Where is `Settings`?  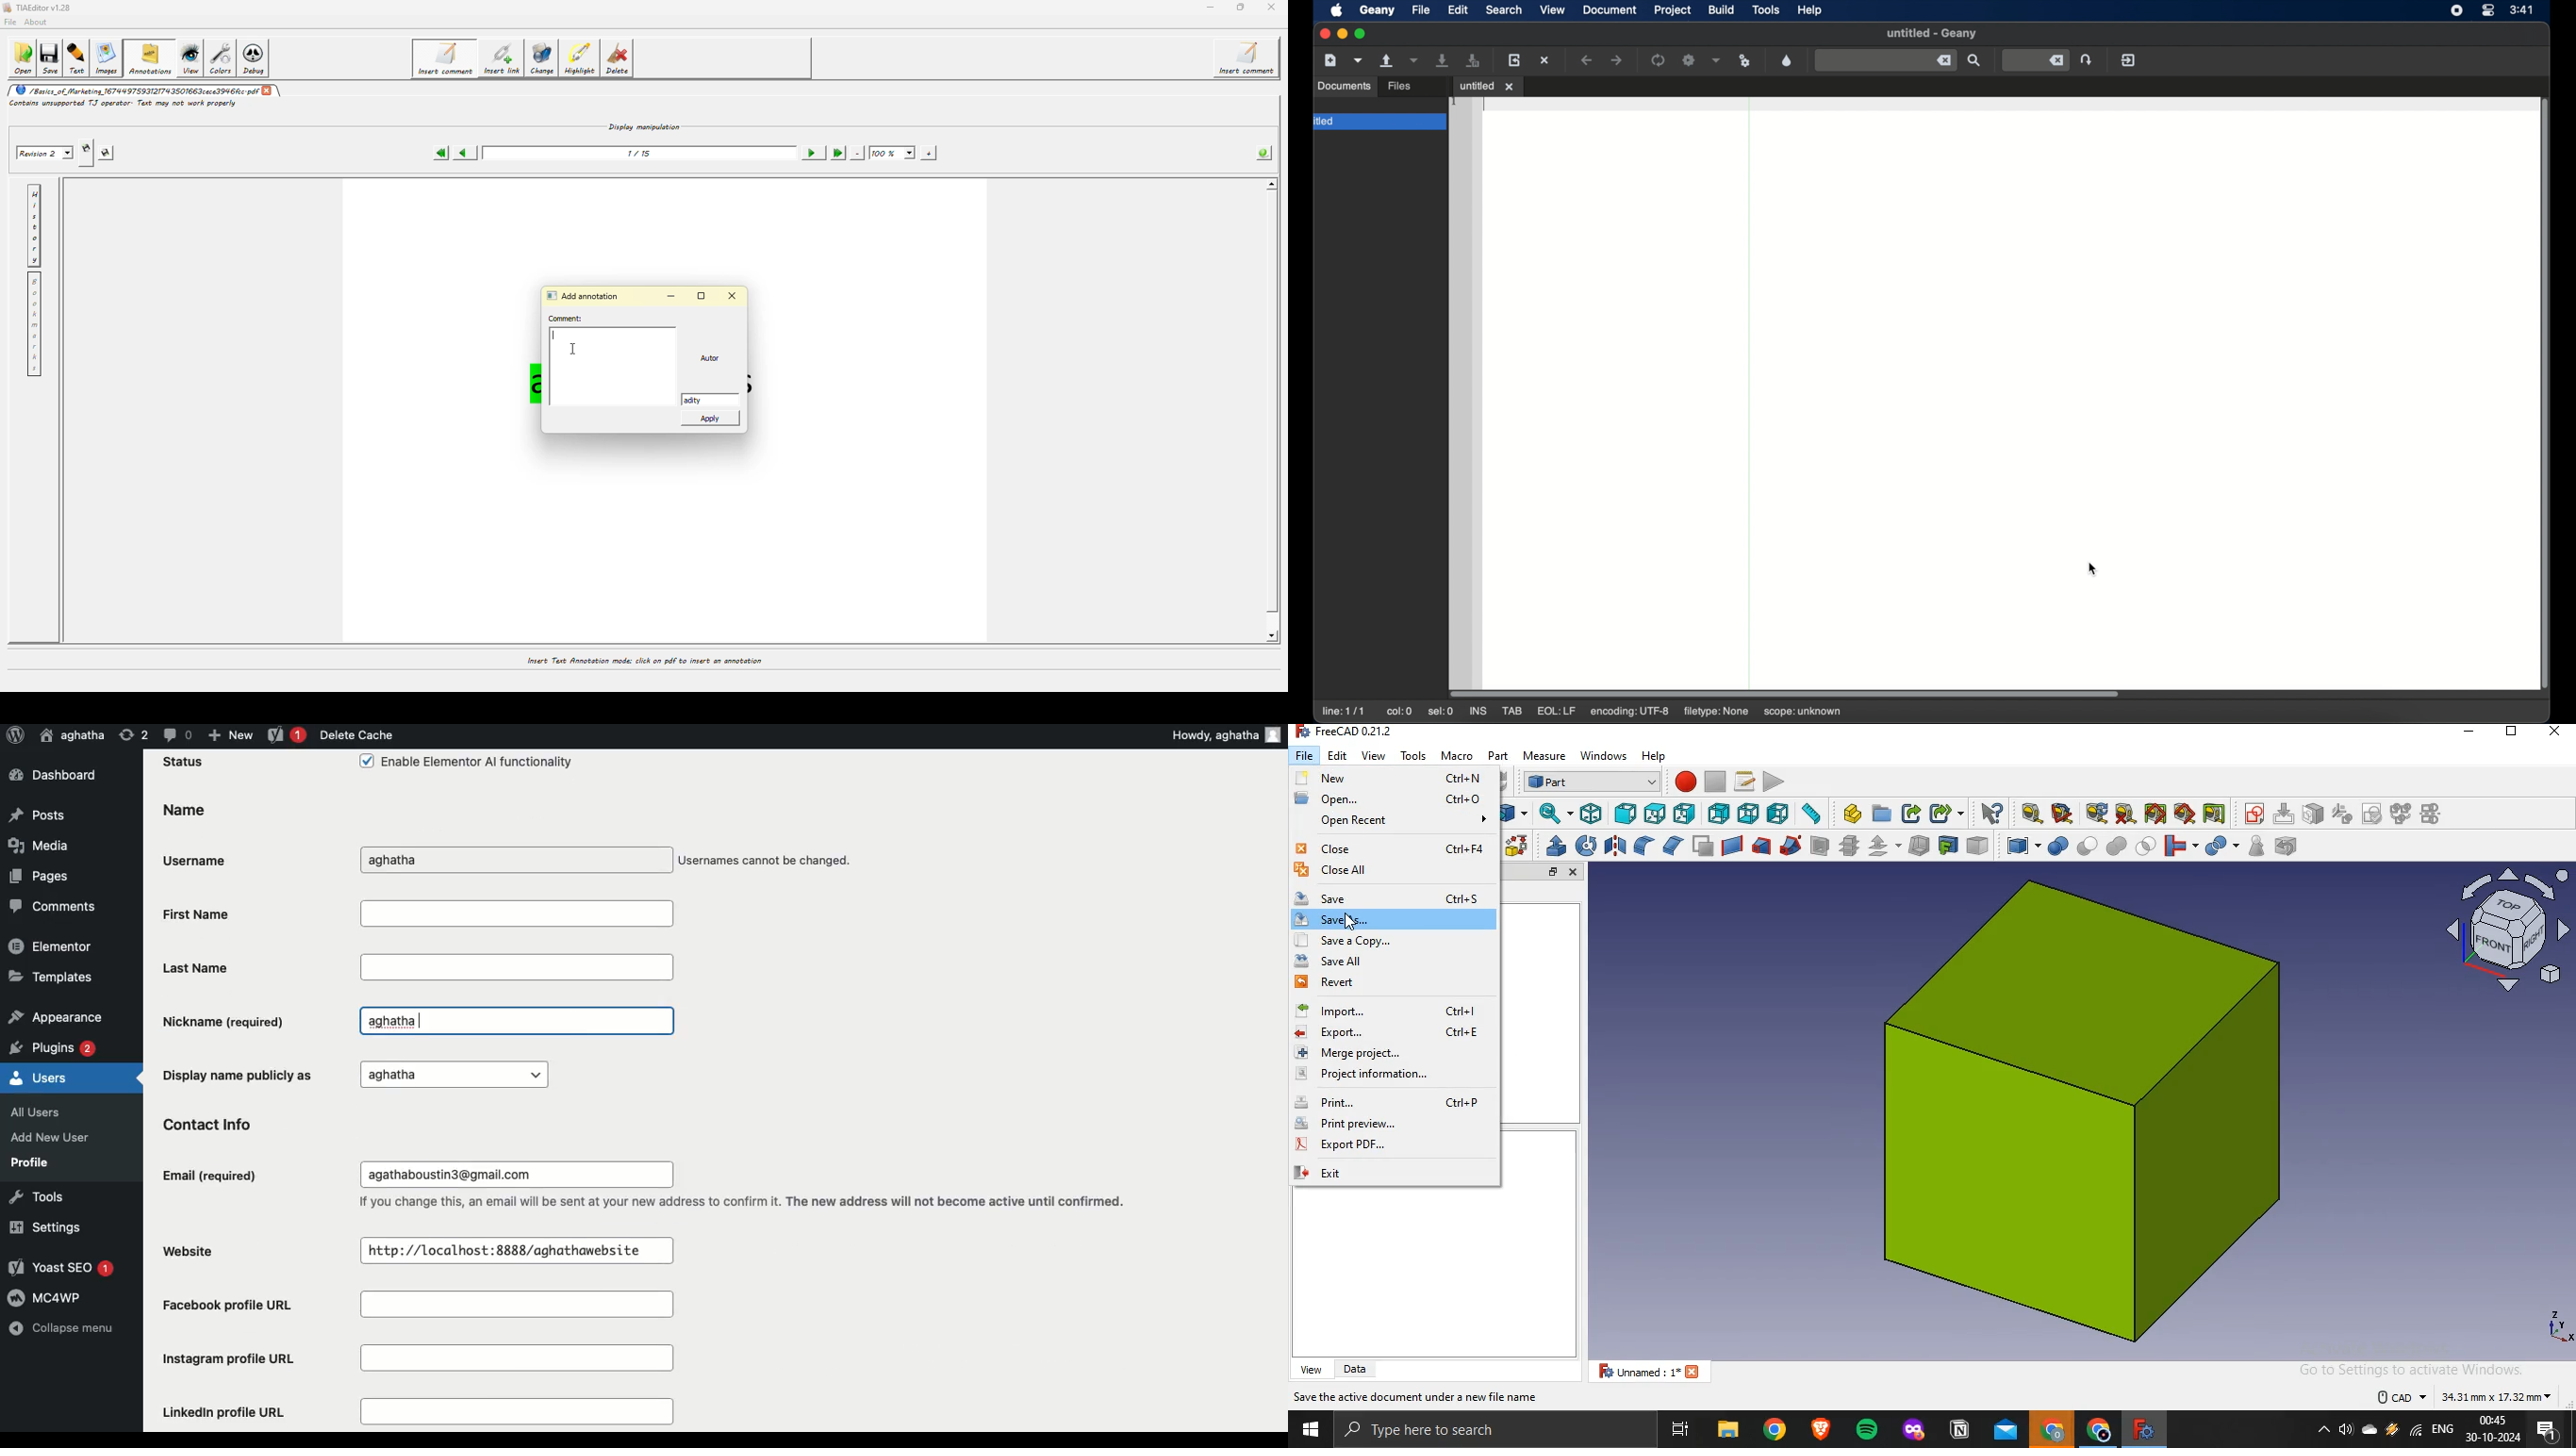
Settings is located at coordinates (42, 1227).